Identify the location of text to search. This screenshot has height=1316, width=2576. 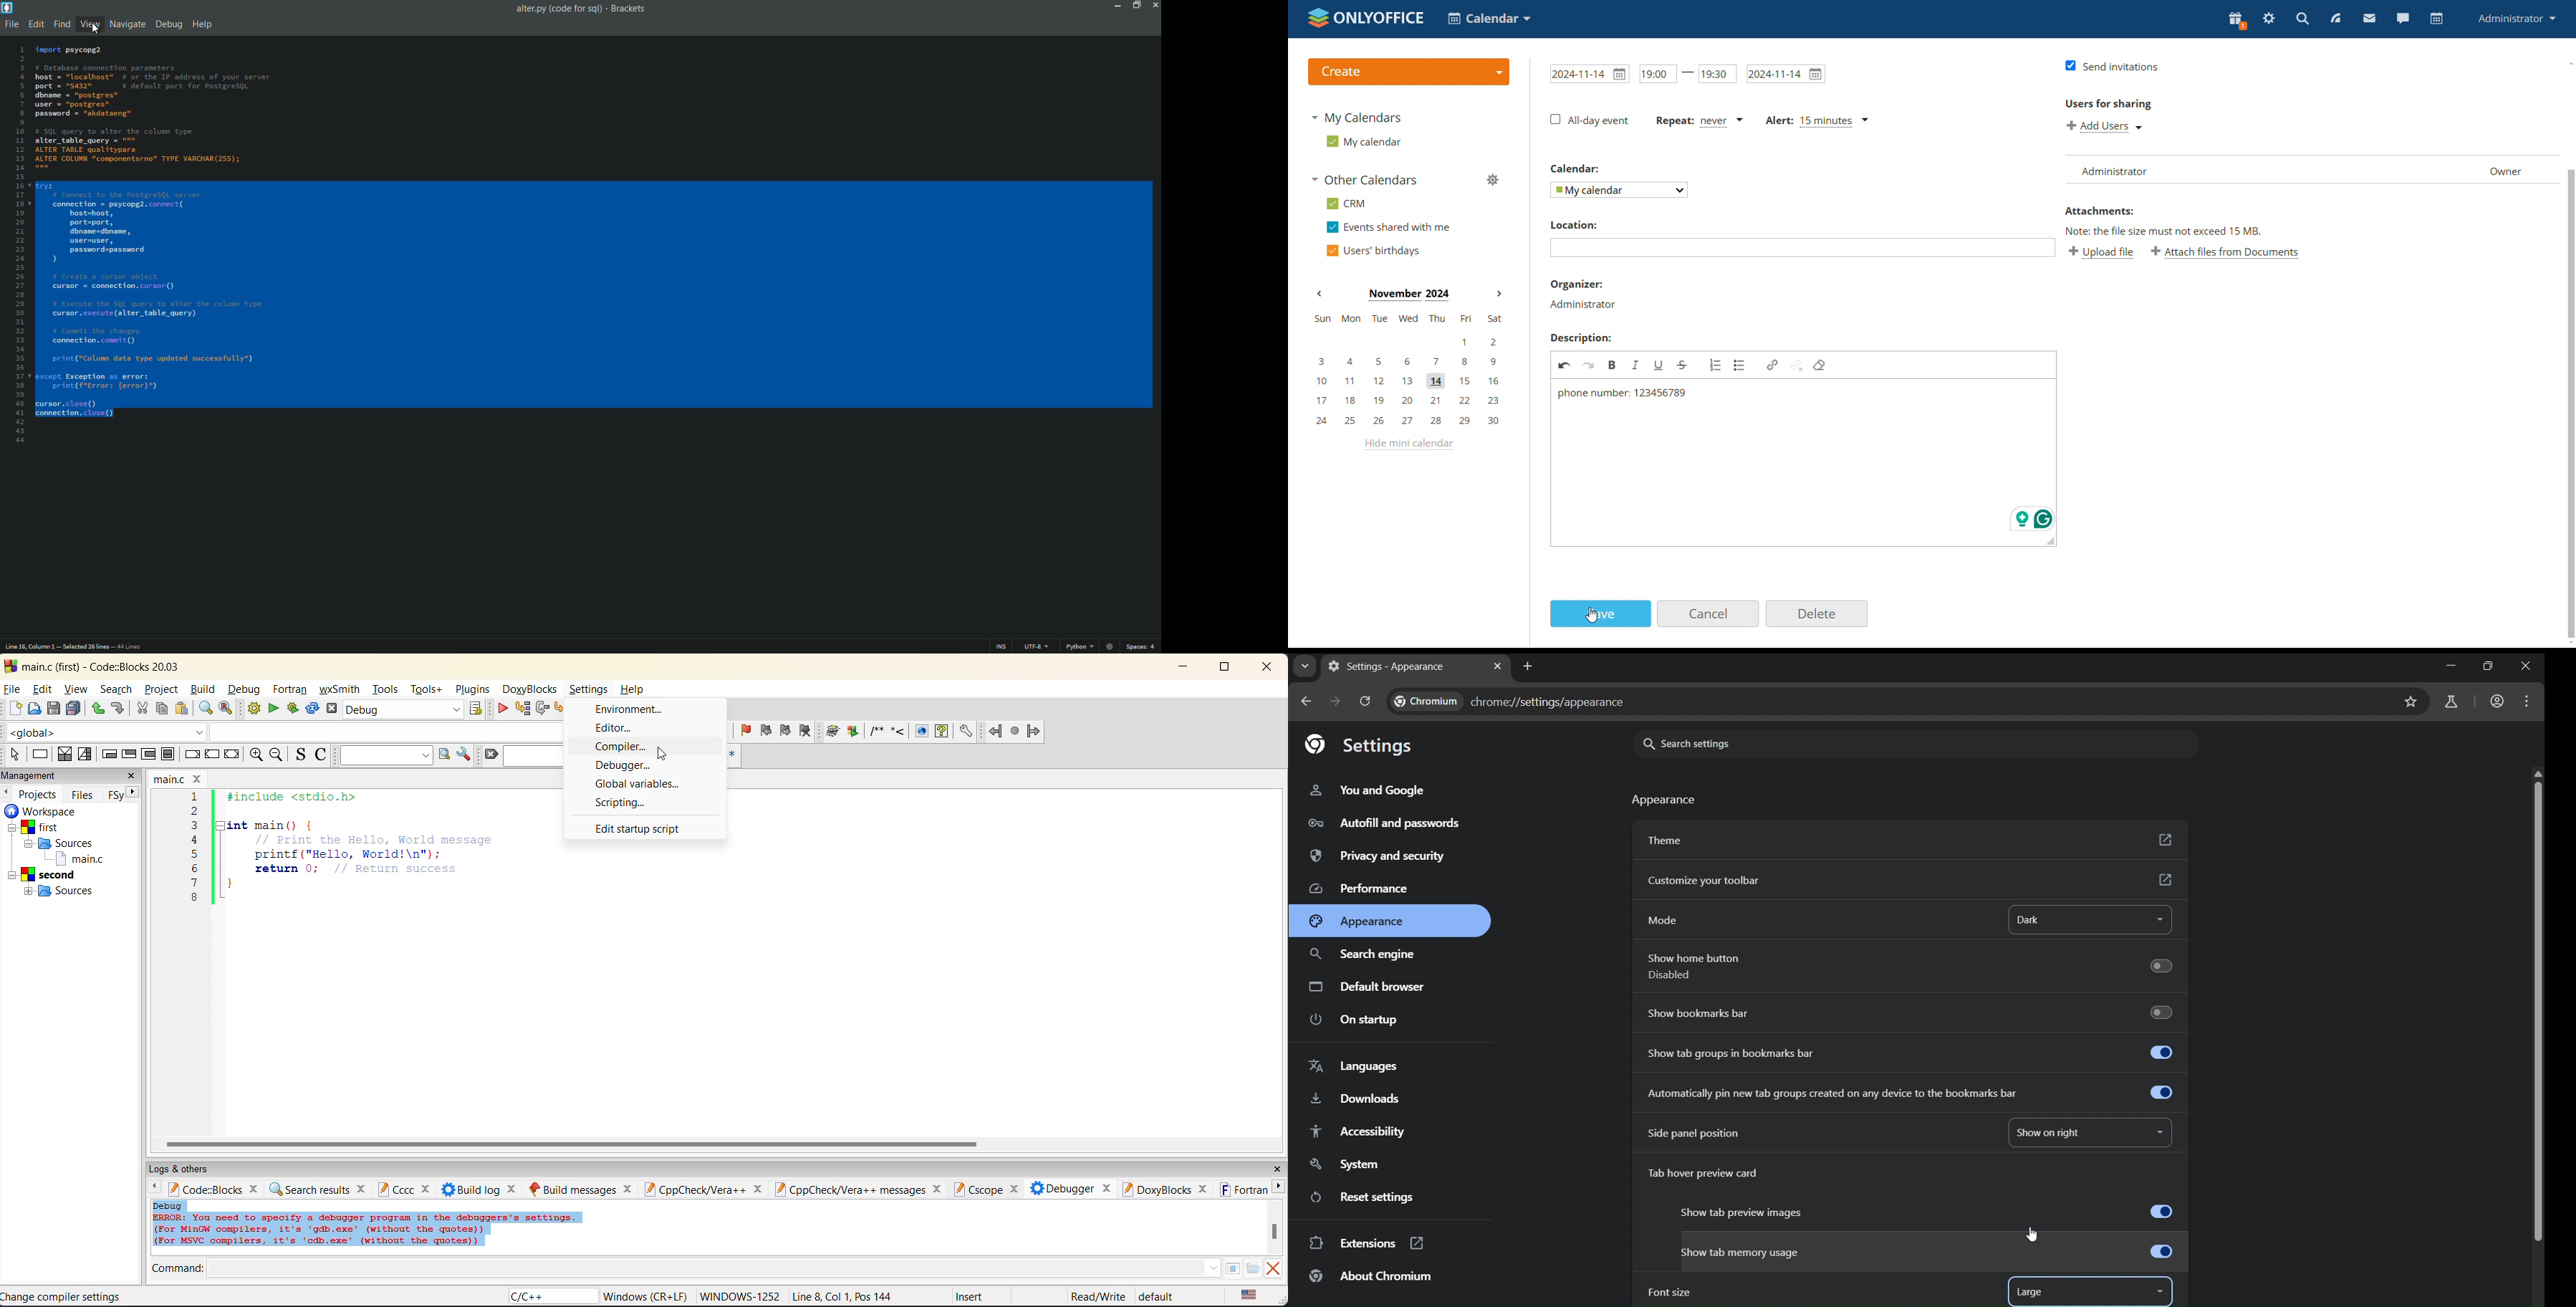
(388, 755).